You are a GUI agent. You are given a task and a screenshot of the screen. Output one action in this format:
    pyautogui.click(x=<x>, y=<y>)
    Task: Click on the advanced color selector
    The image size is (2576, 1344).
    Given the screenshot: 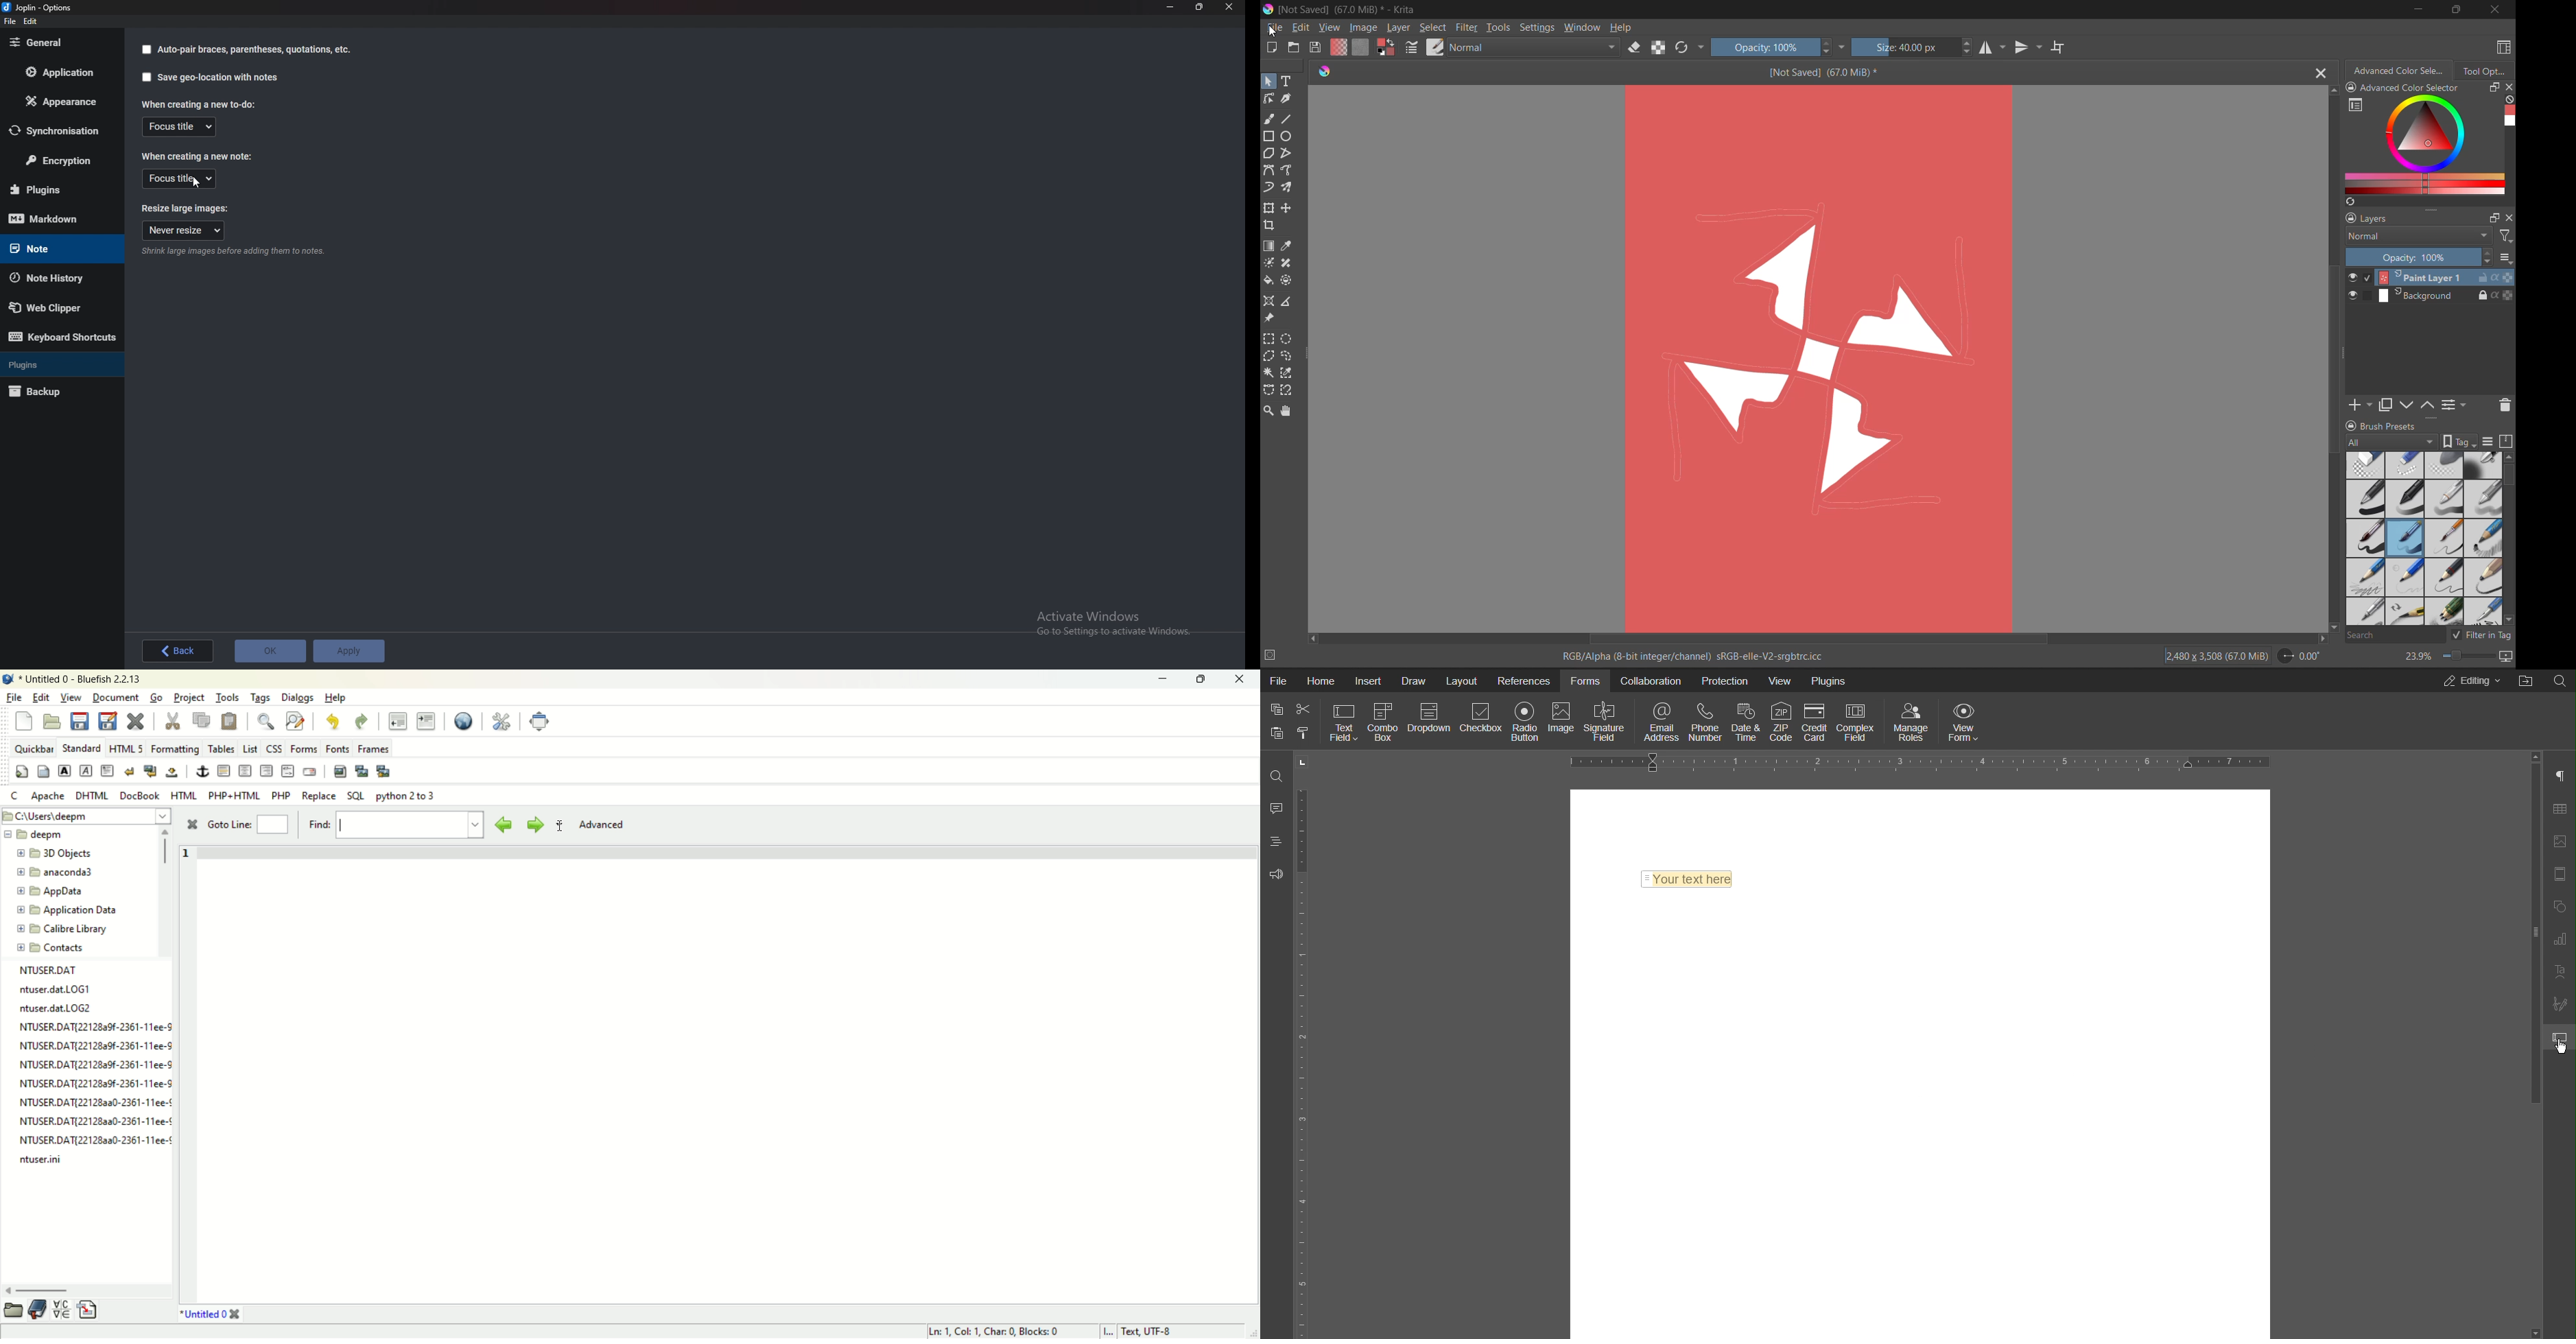 What is the action you would take?
    pyautogui.click(x=2401, y=73)
    